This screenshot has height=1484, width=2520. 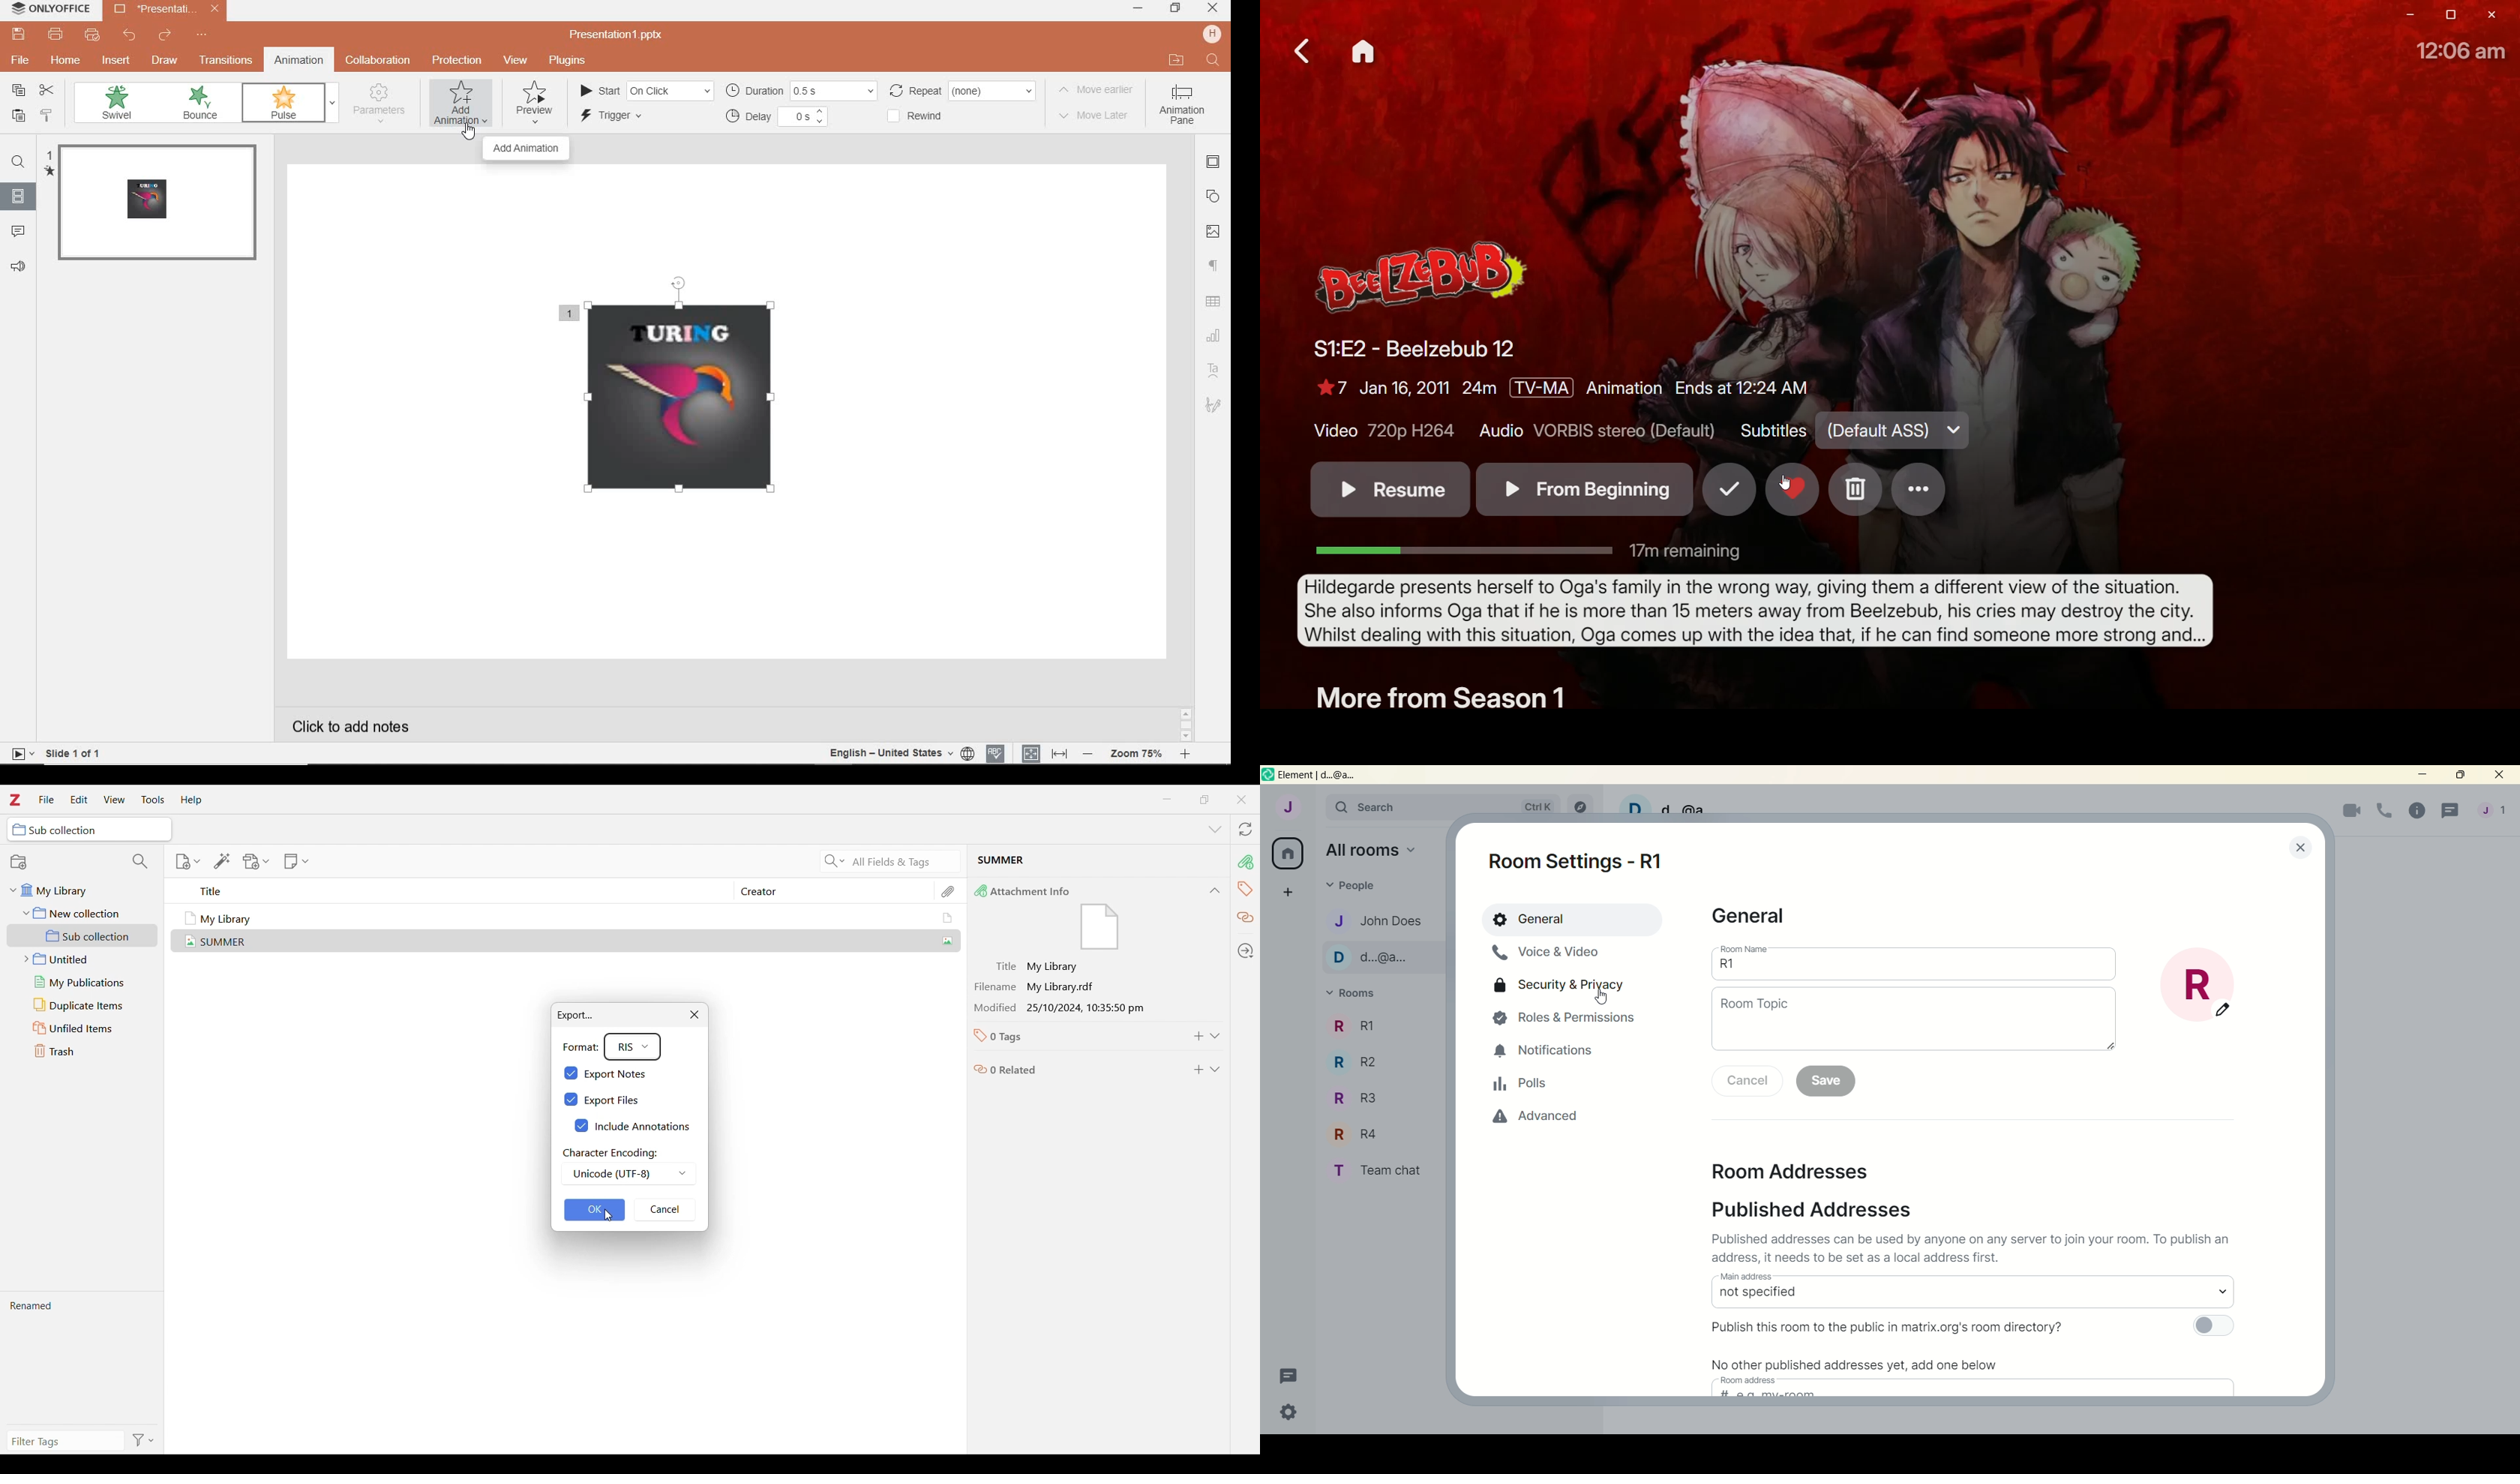 I want to click on add animation, so click(x=463, y=105).